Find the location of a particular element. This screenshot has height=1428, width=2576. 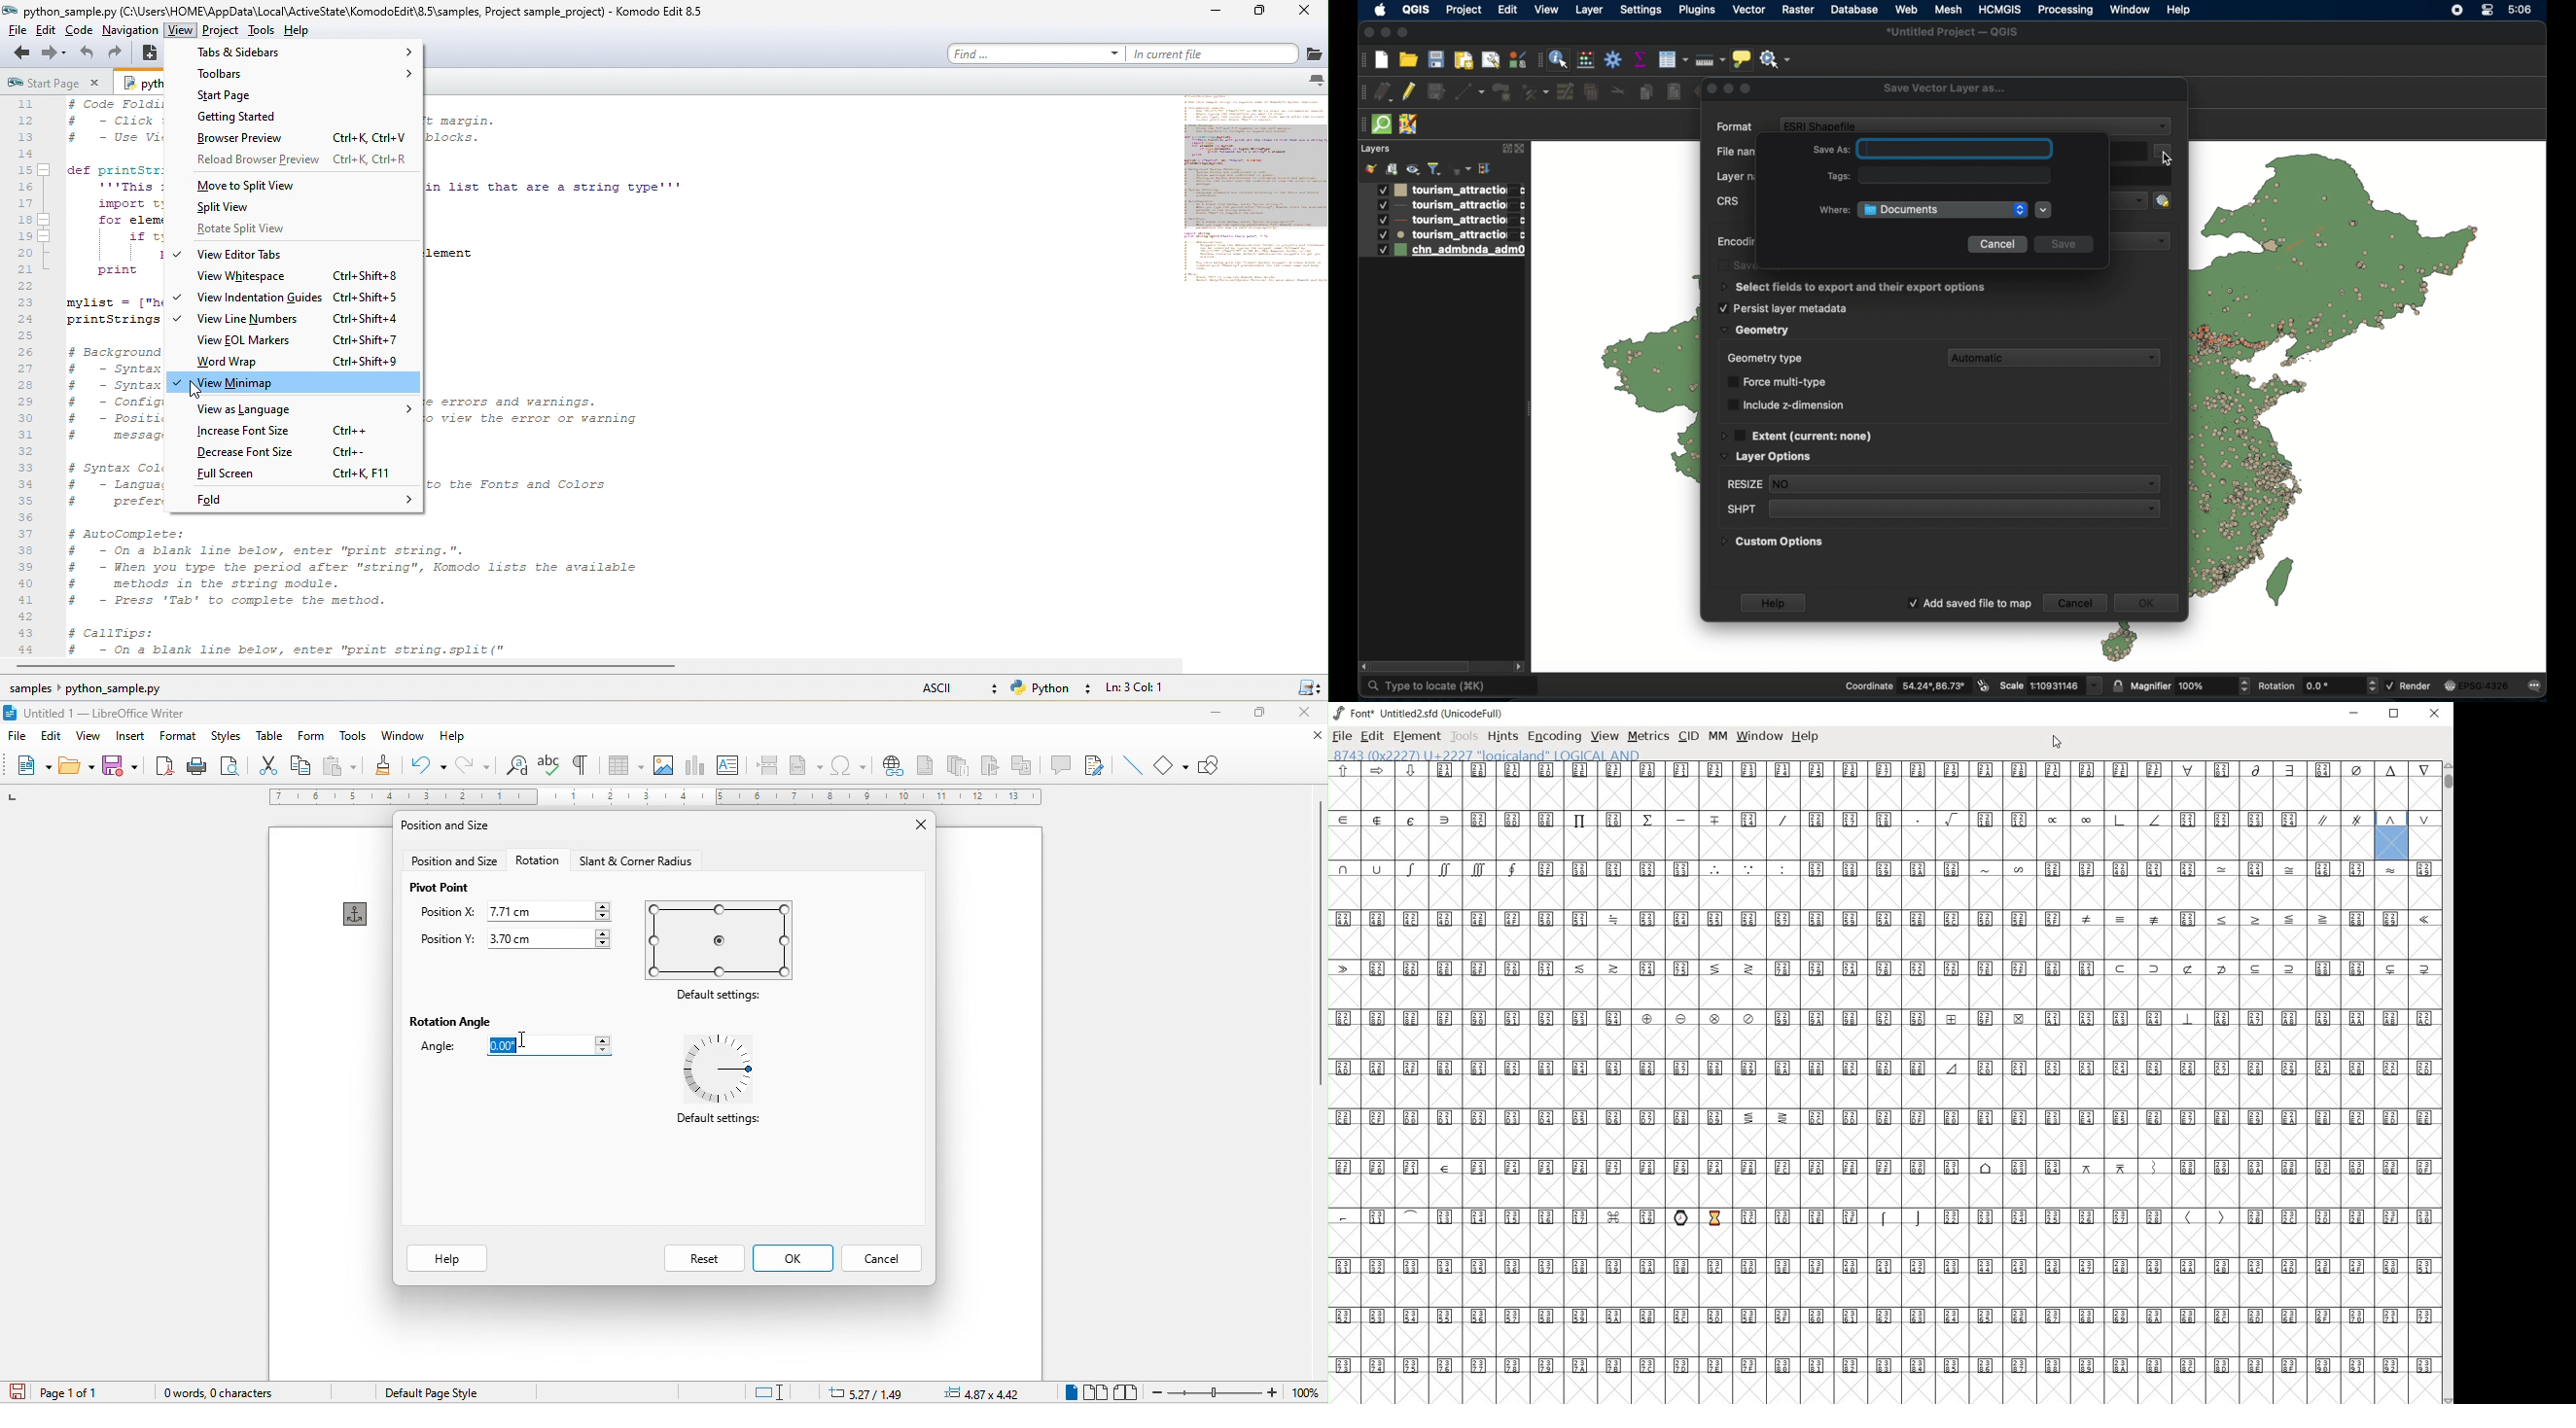

start page is located at coordinates (236, 95).